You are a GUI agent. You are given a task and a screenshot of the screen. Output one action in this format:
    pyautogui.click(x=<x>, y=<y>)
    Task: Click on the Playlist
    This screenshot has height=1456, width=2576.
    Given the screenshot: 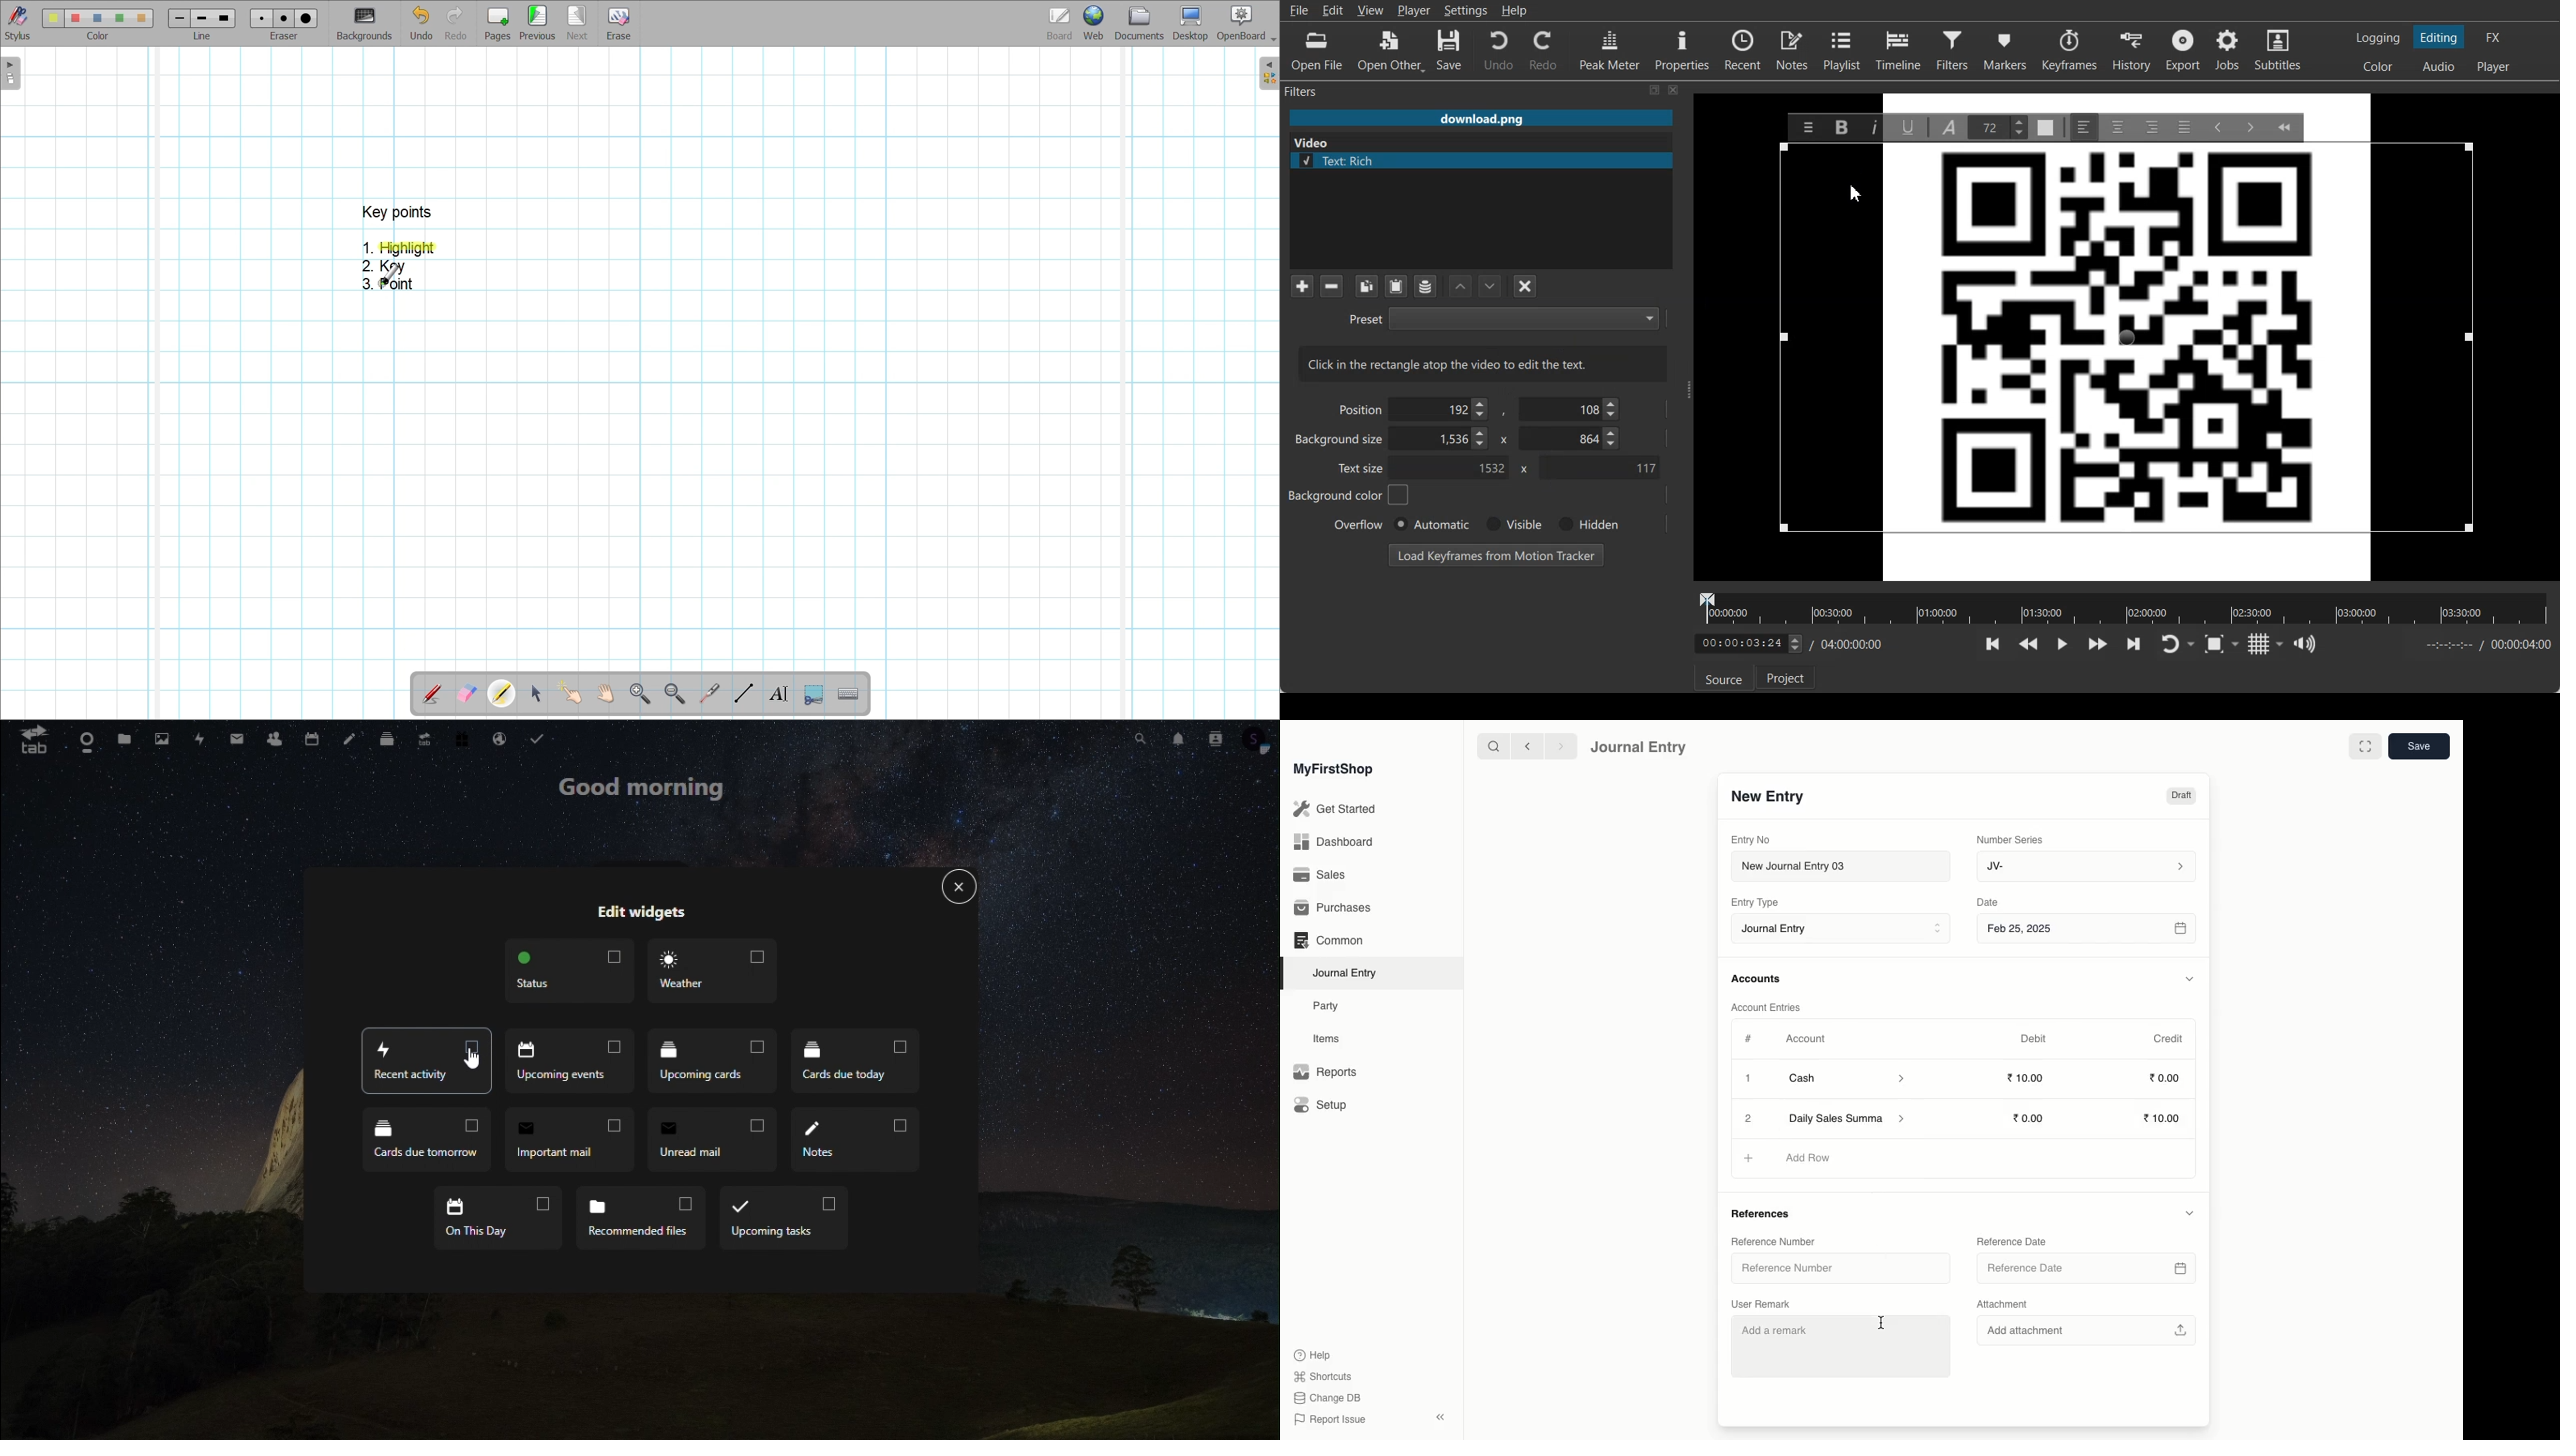 What is the action you would take?
    pyautogui.click(x=1844, y=49)
    